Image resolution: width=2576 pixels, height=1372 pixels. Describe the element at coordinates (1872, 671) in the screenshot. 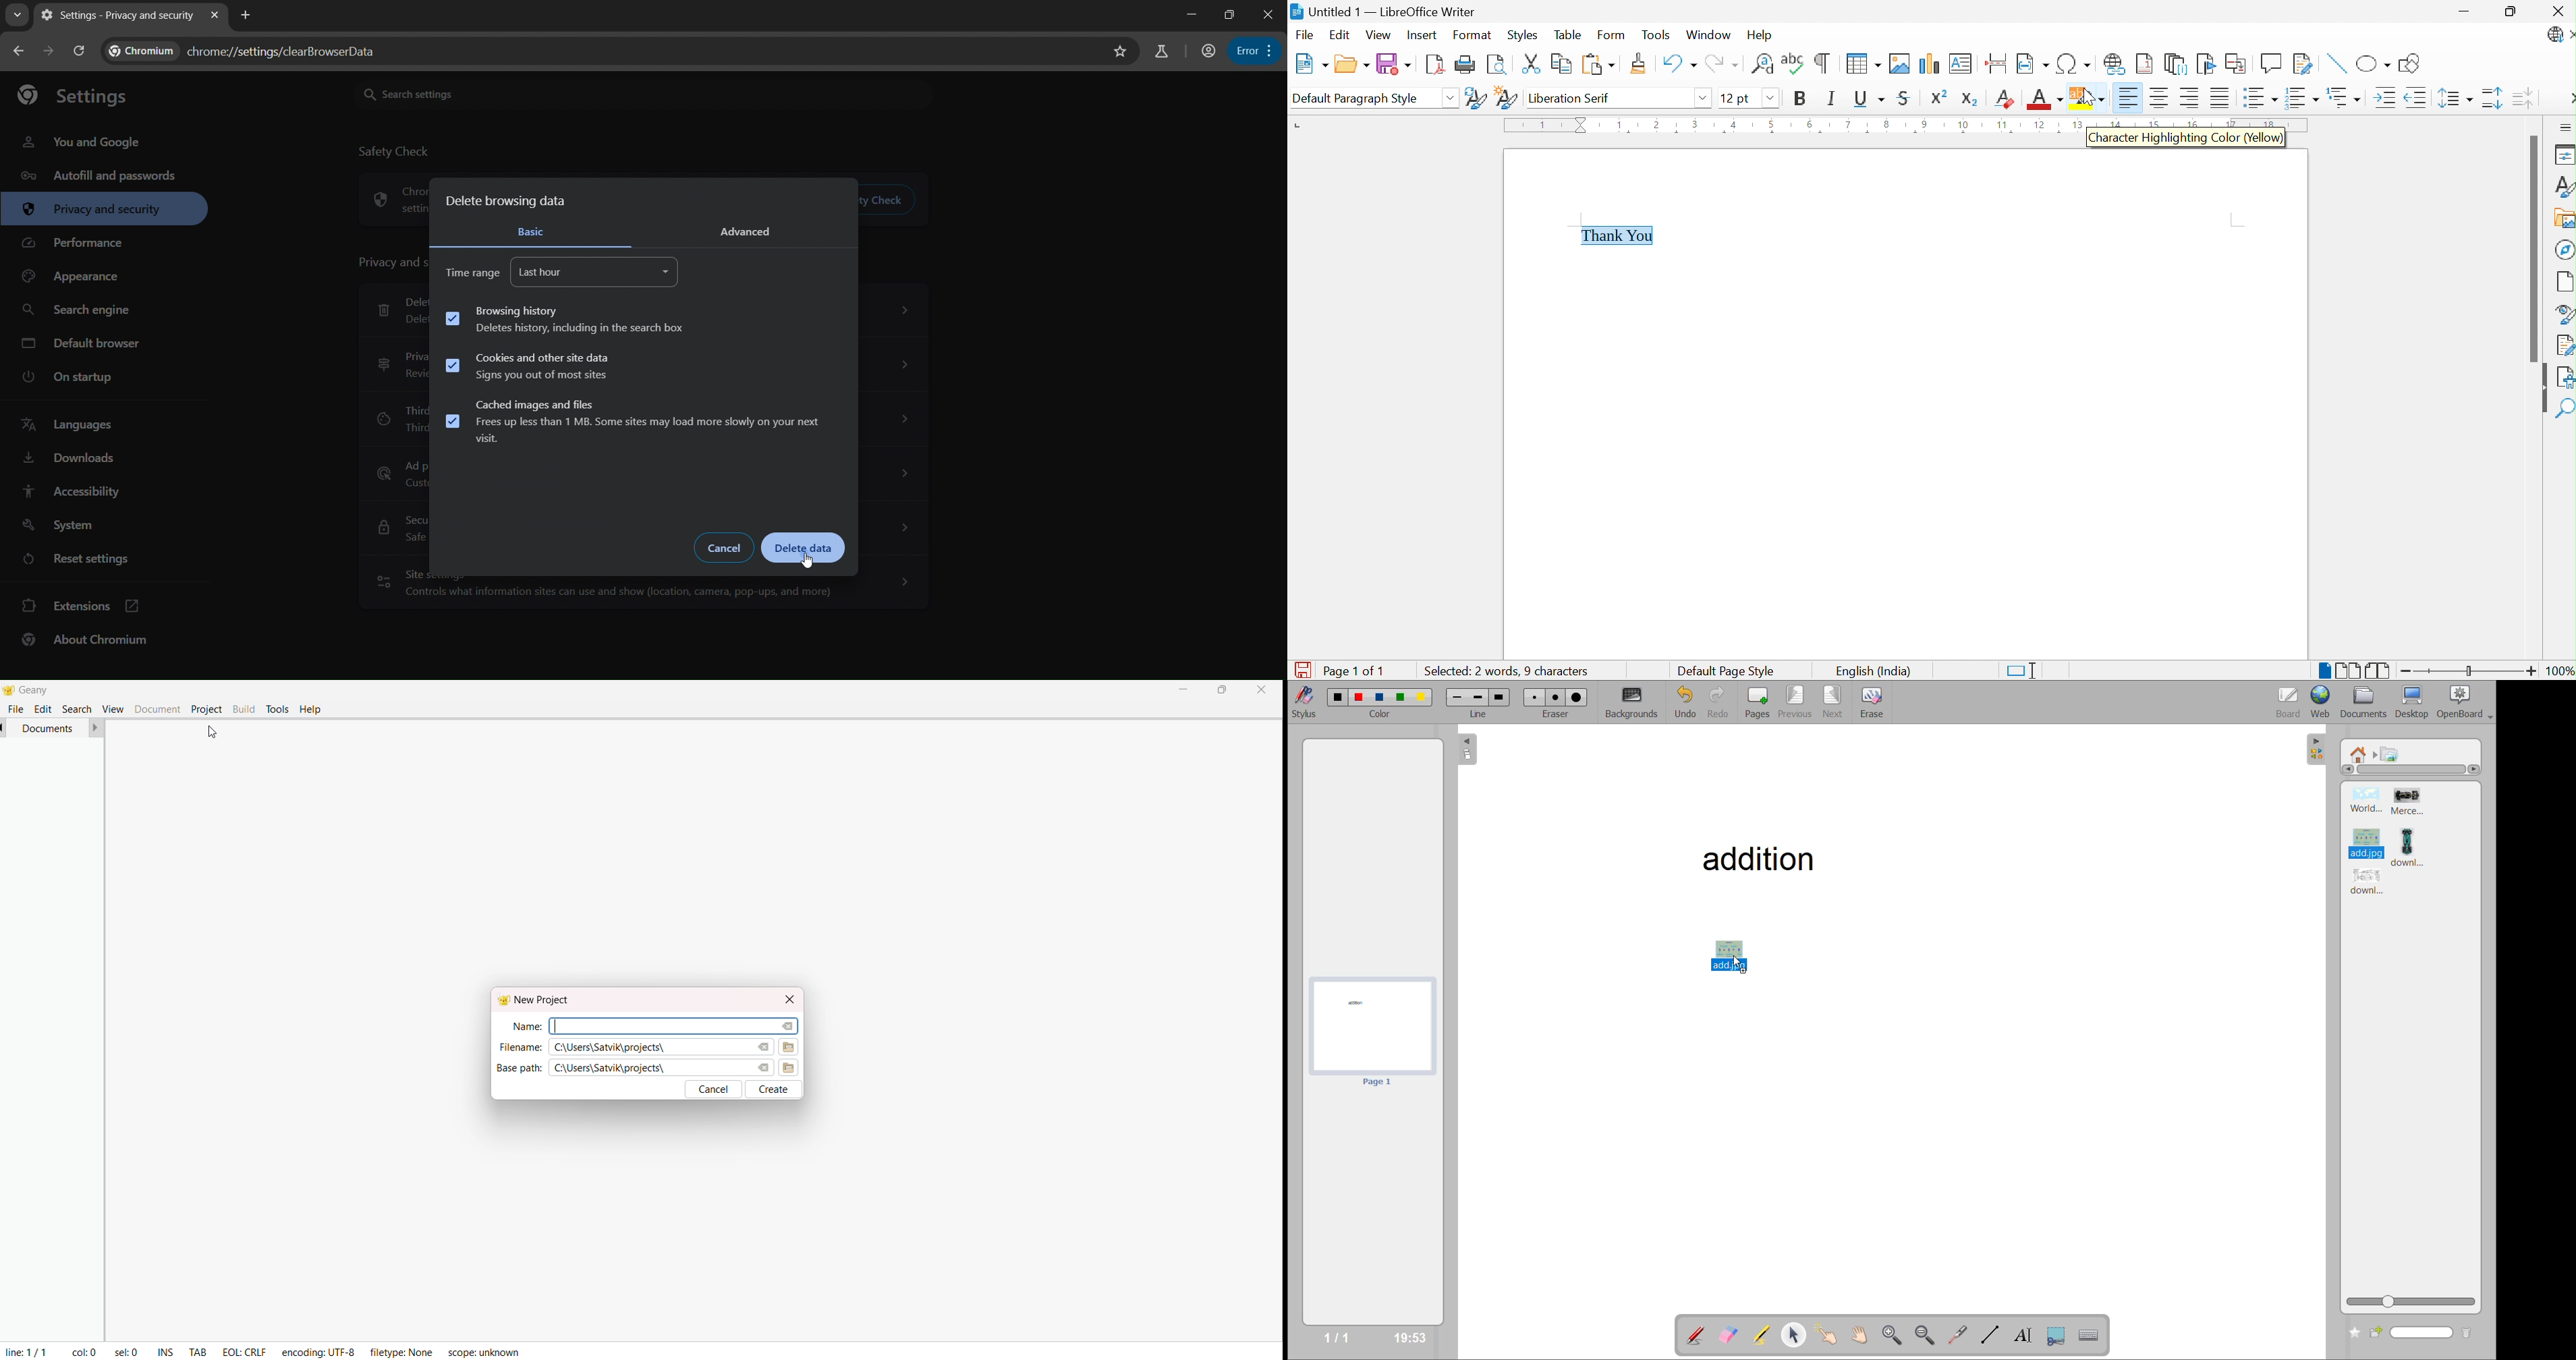

I see `English (India)` at that location.